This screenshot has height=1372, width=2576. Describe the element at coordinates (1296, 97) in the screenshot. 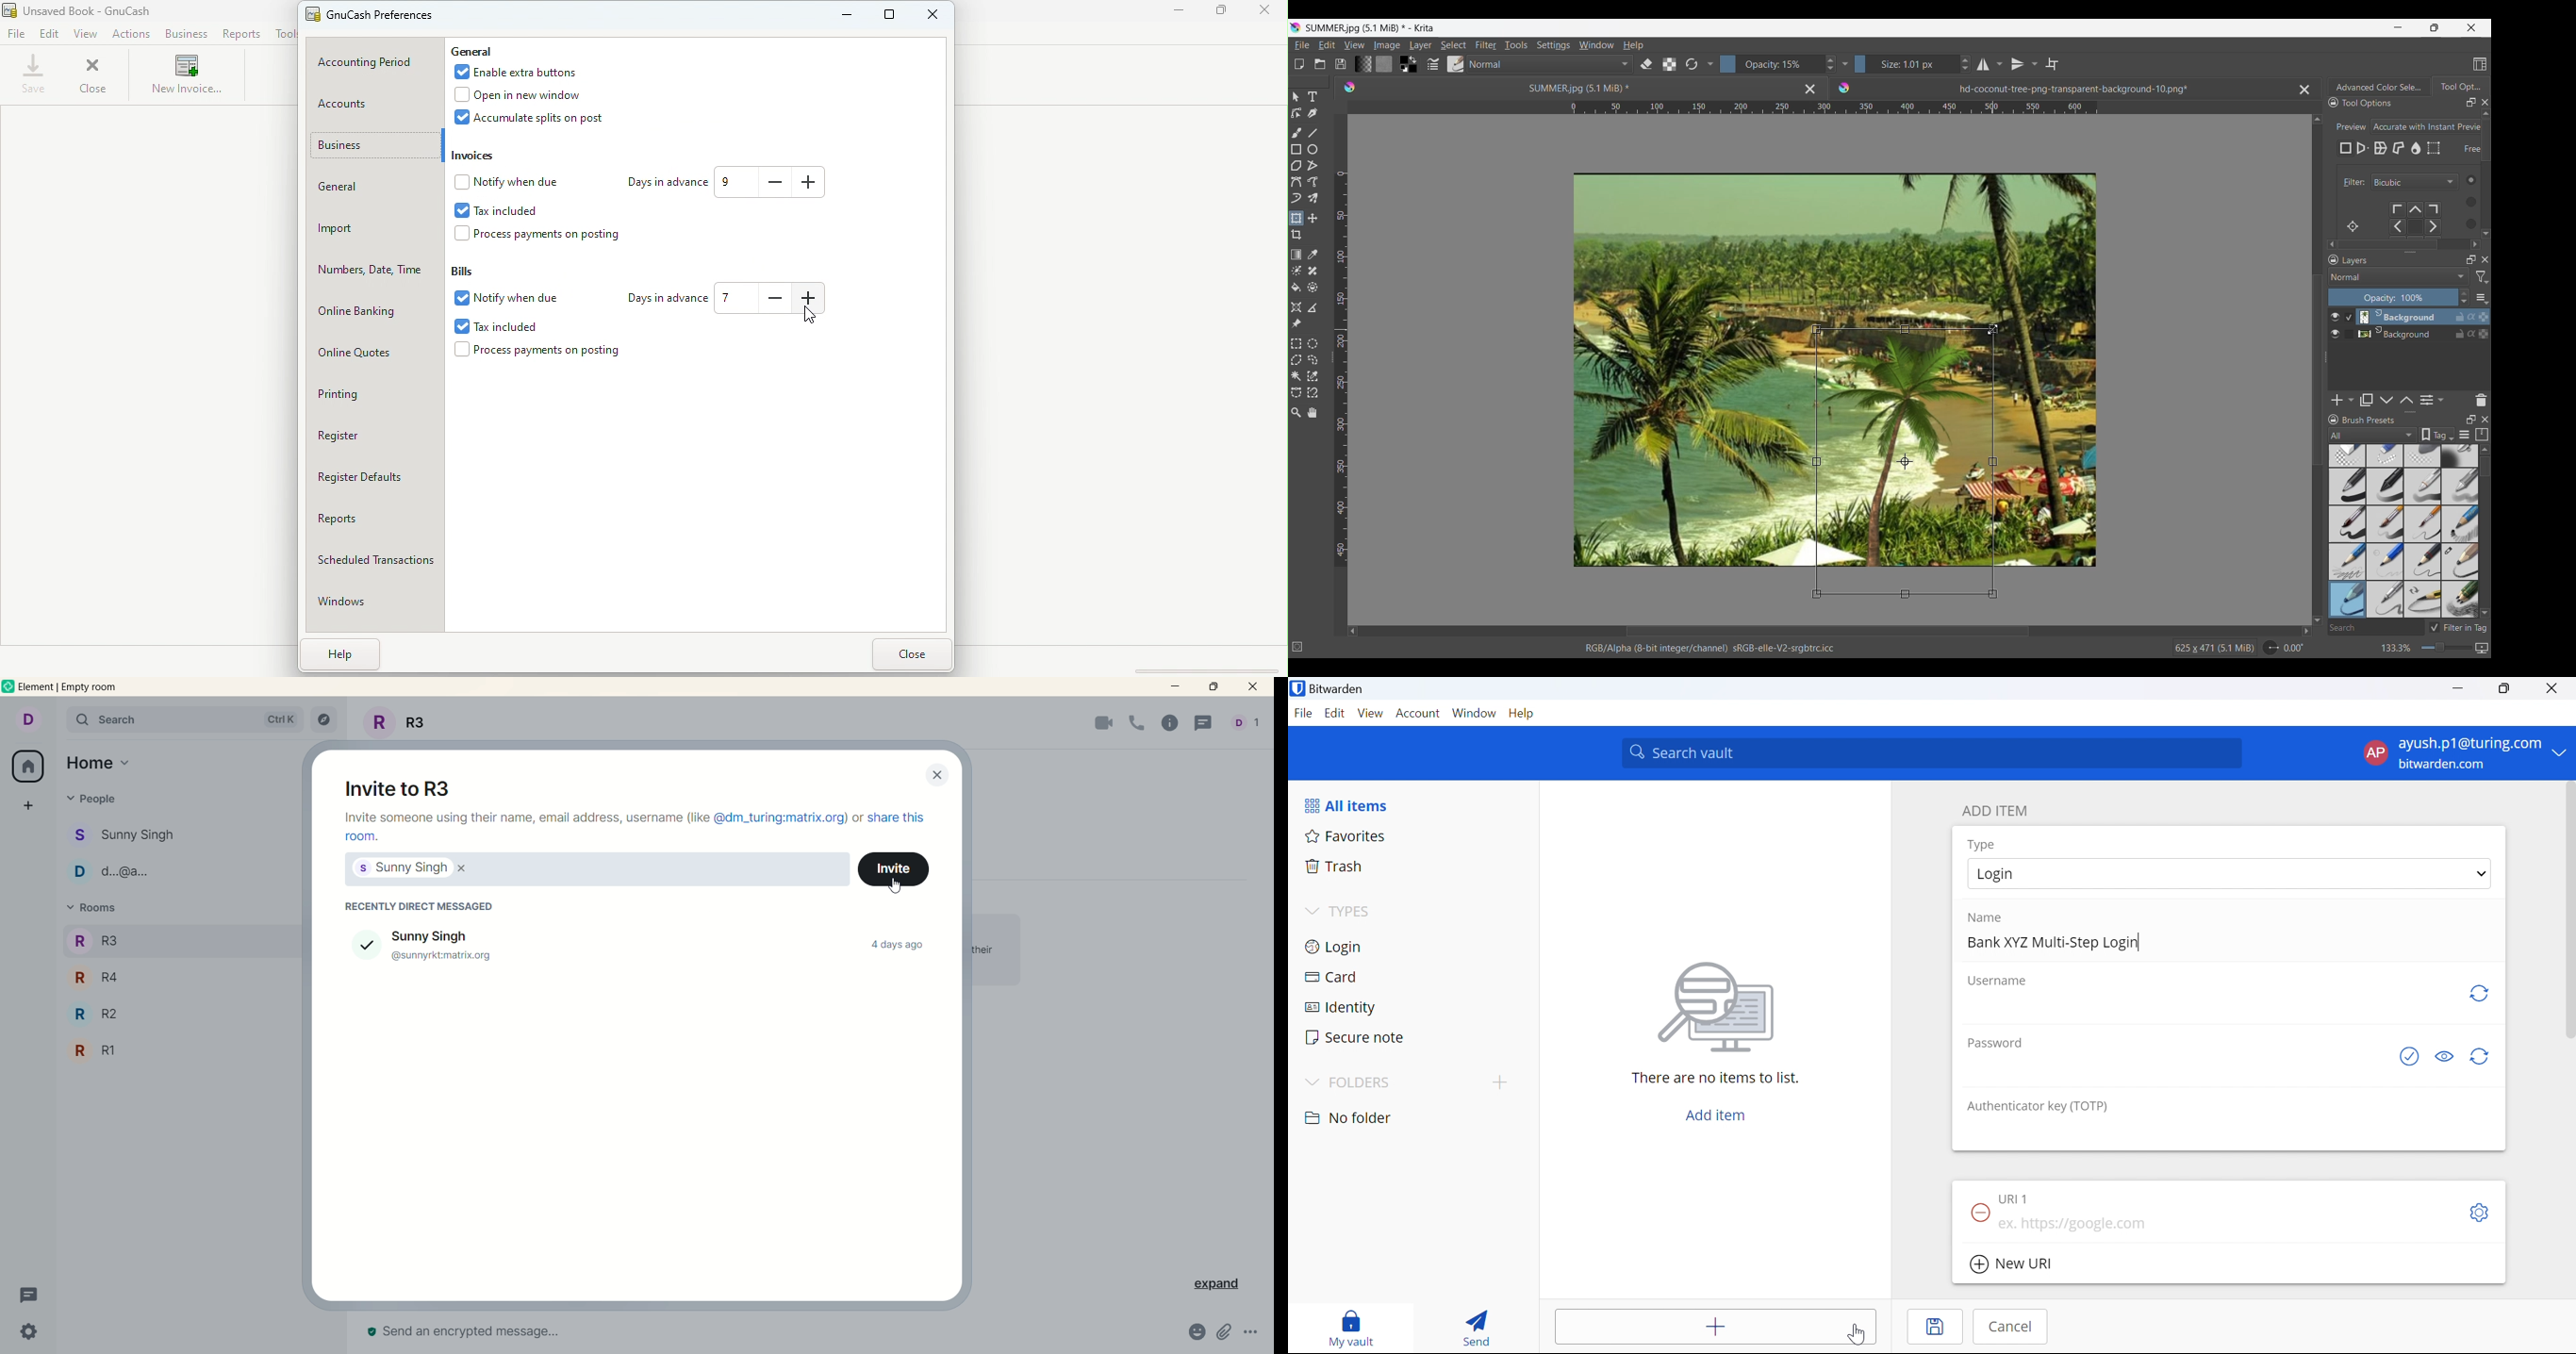

I see `Select shapes` at that location.